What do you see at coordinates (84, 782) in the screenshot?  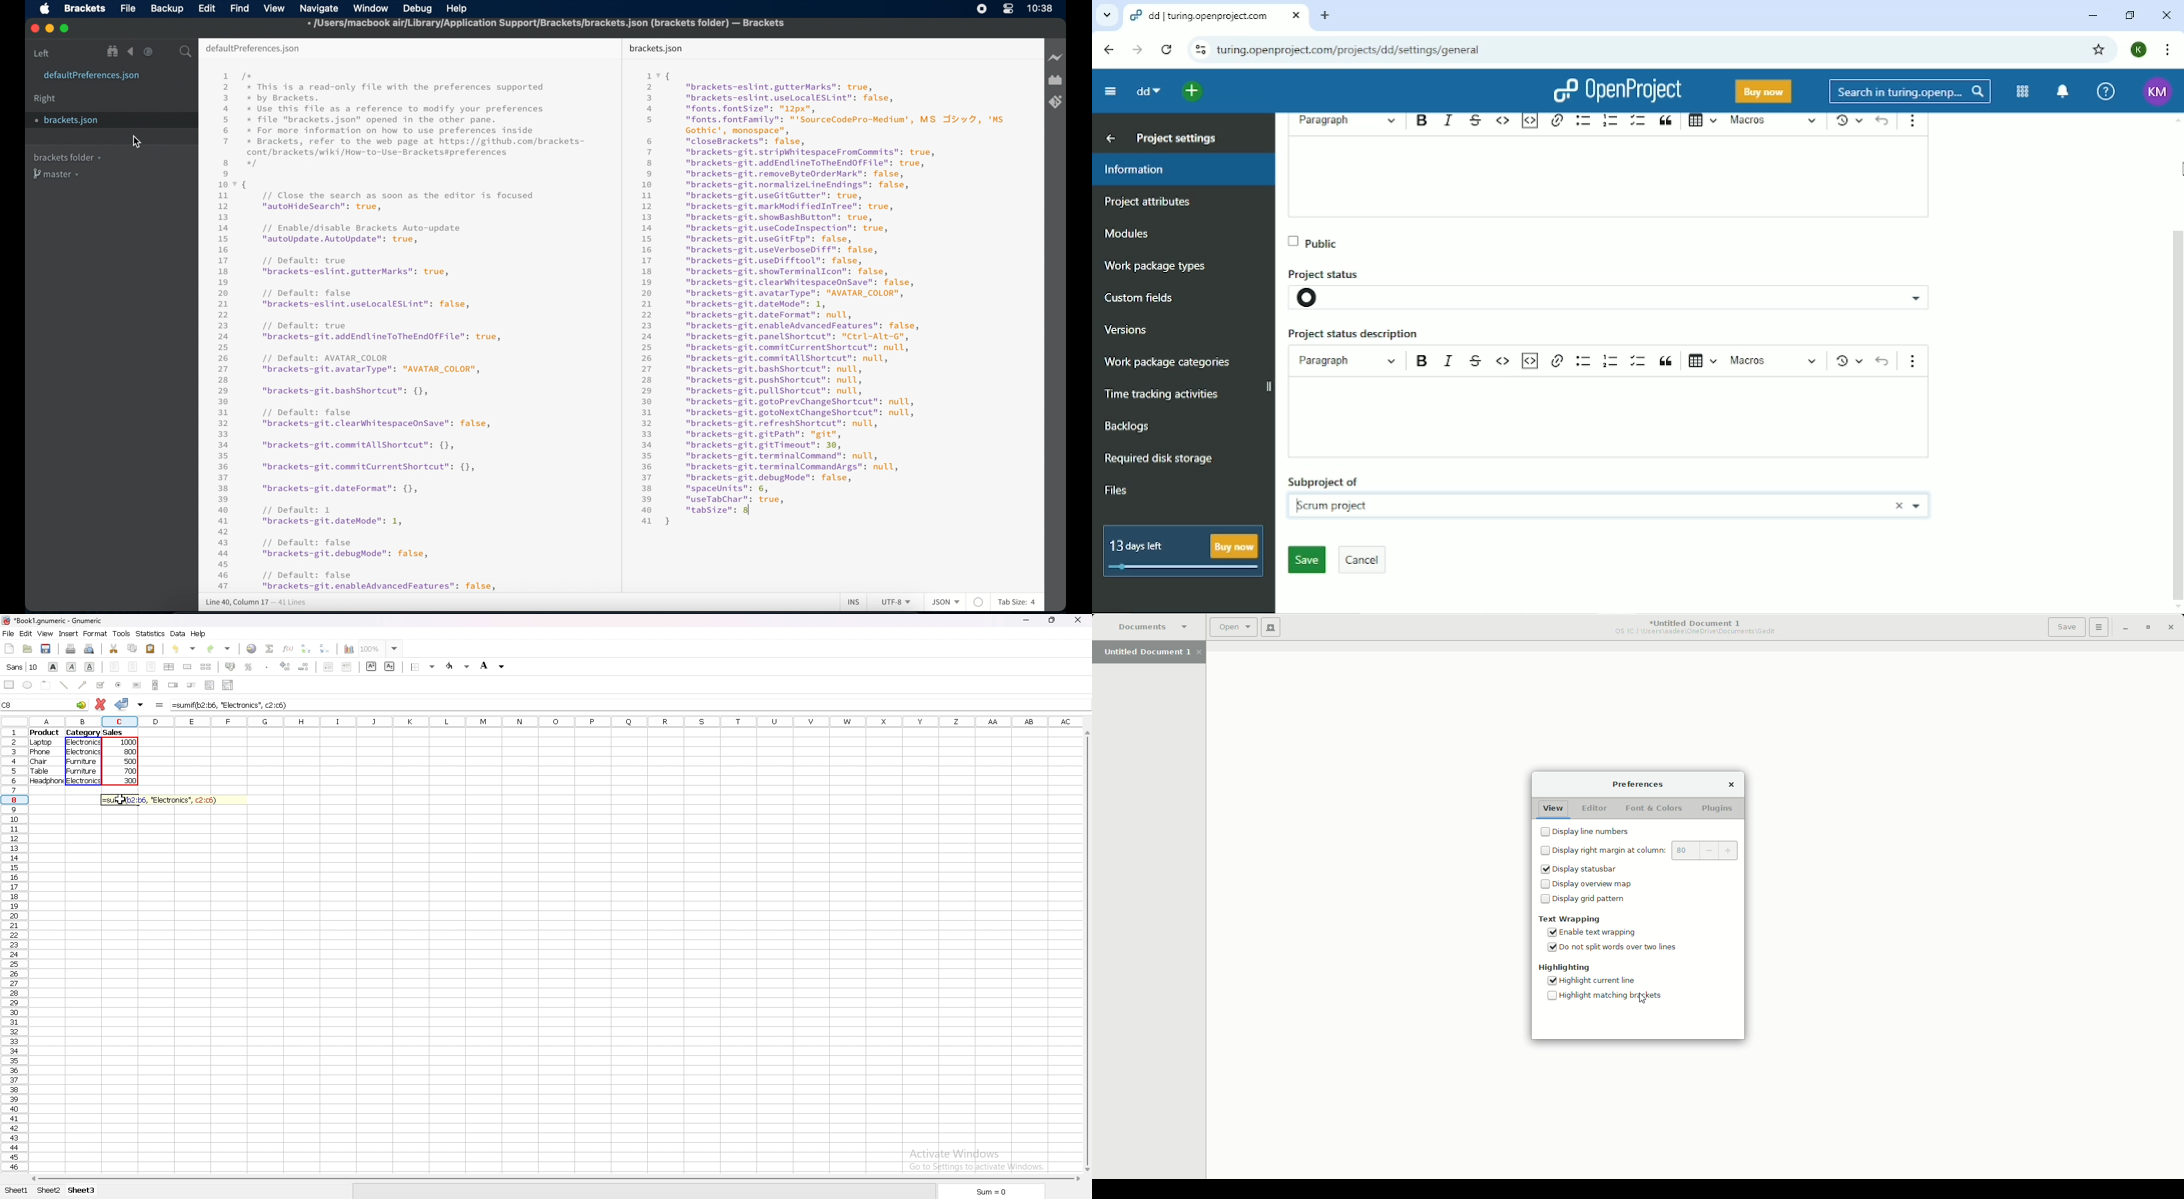 I see `electronics` at bounding box center [84, 782].